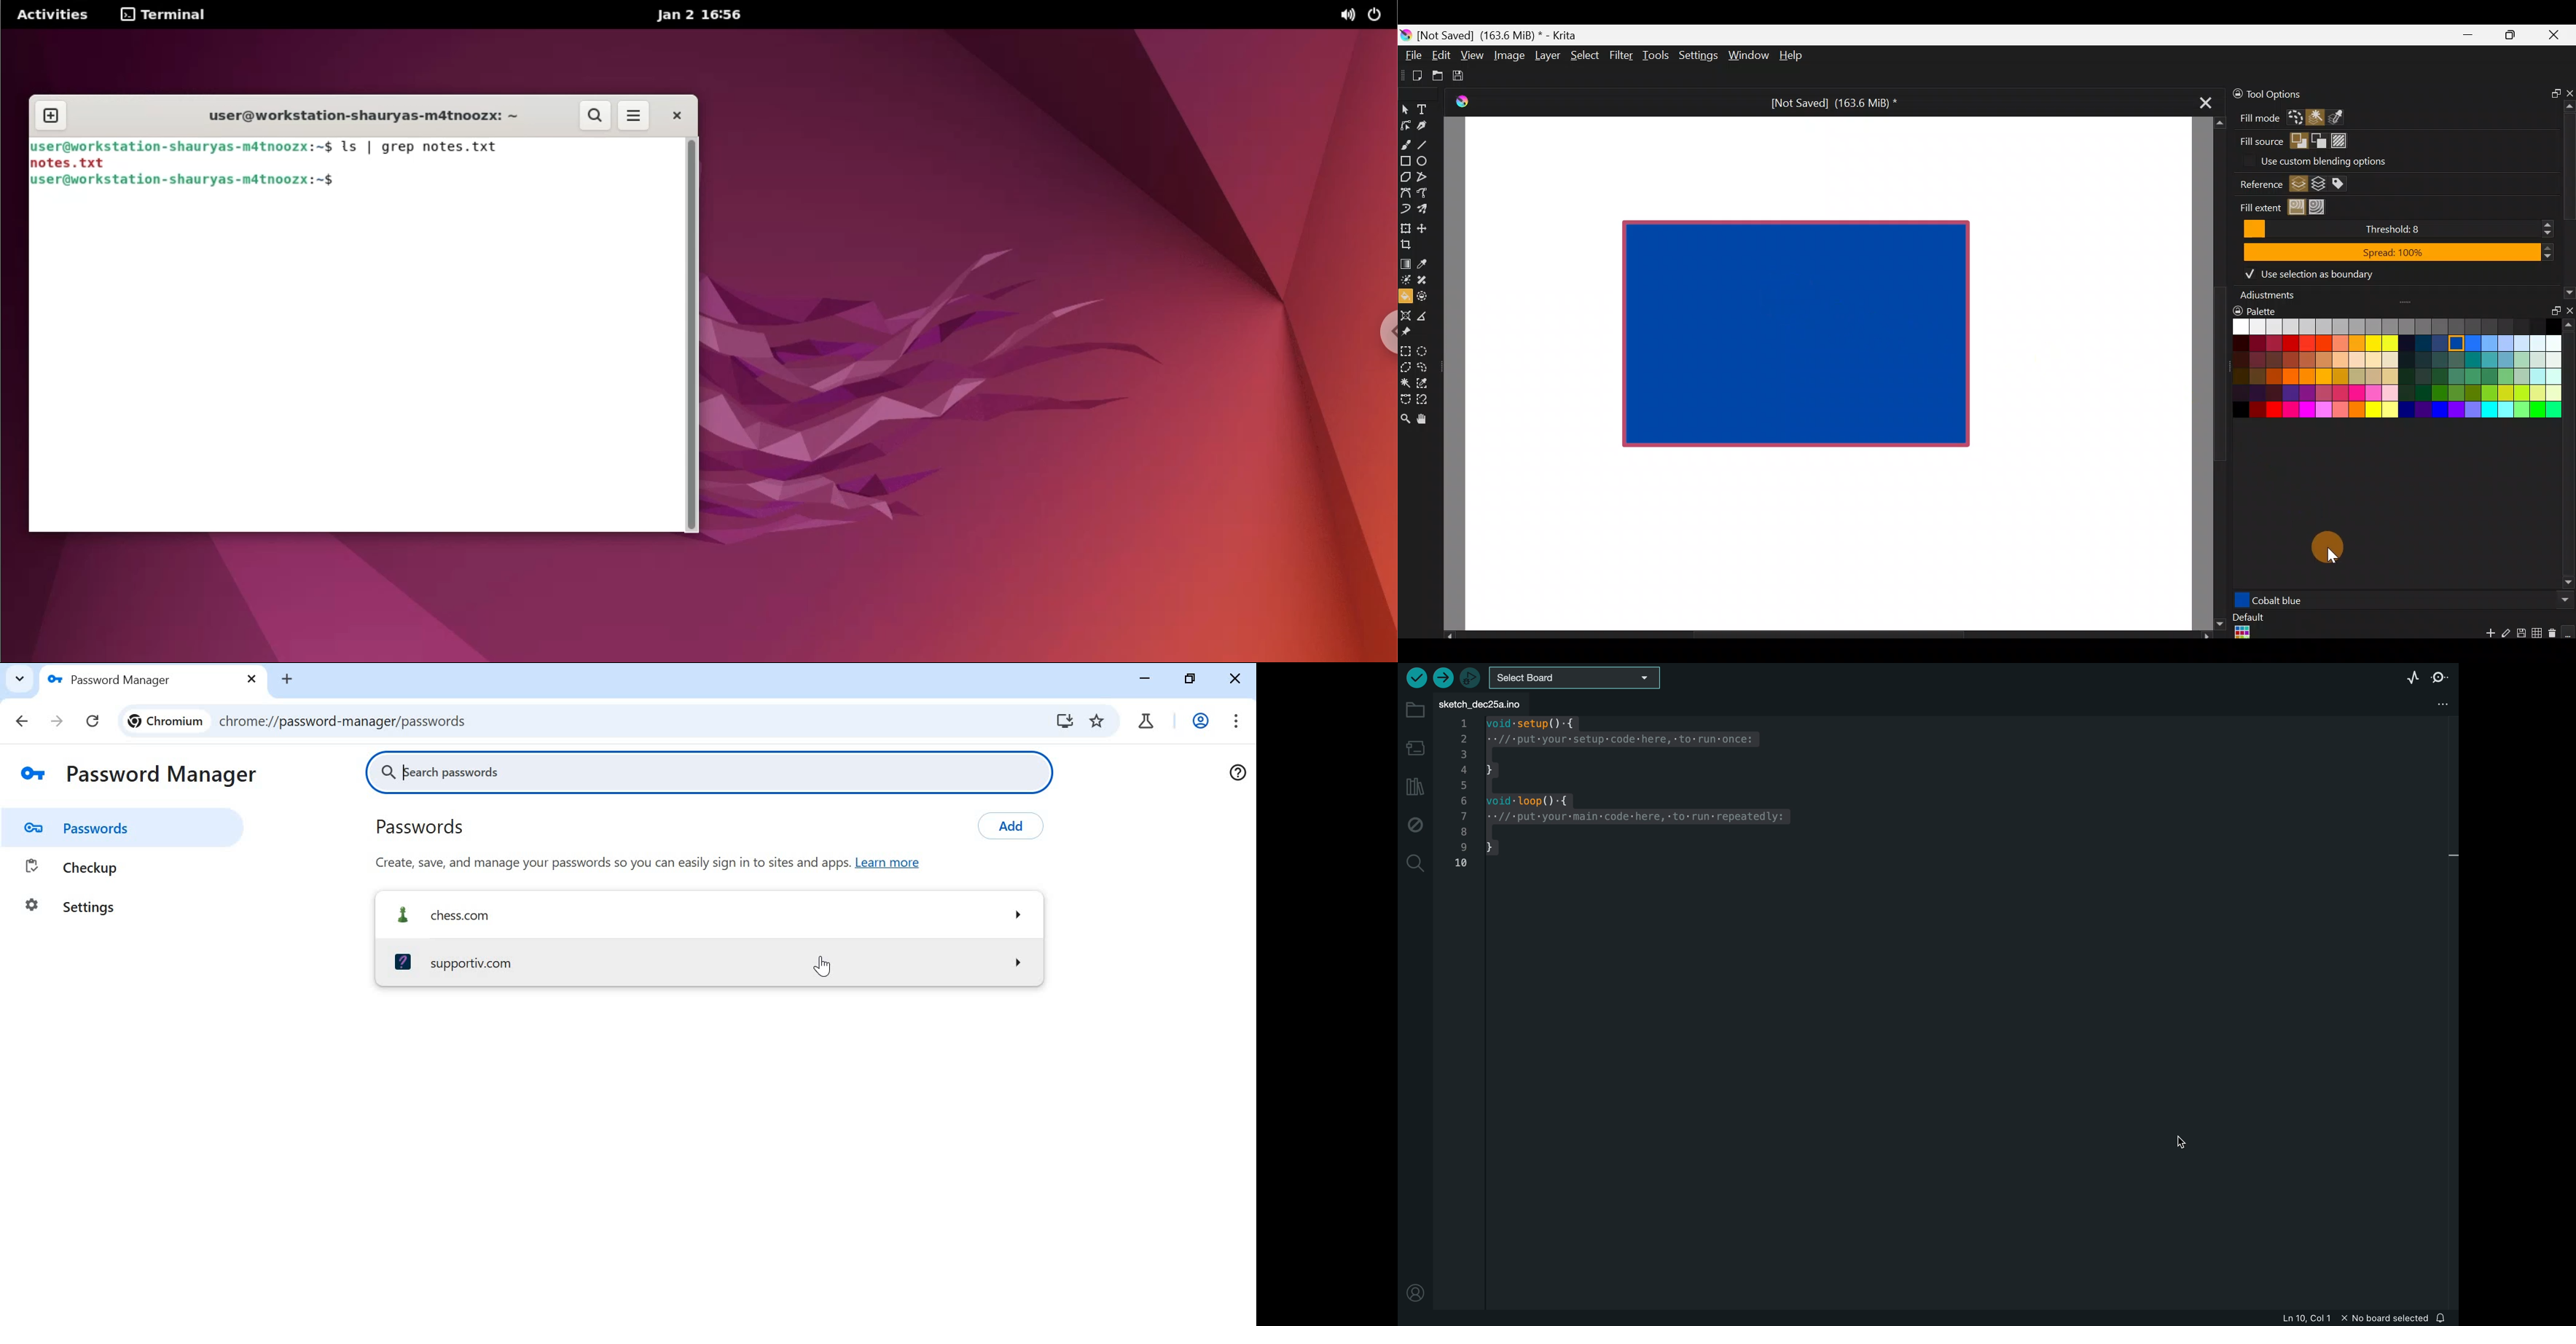 The image size is (2576, 1344). I want to click on Foreground color, so click(2297, 141).